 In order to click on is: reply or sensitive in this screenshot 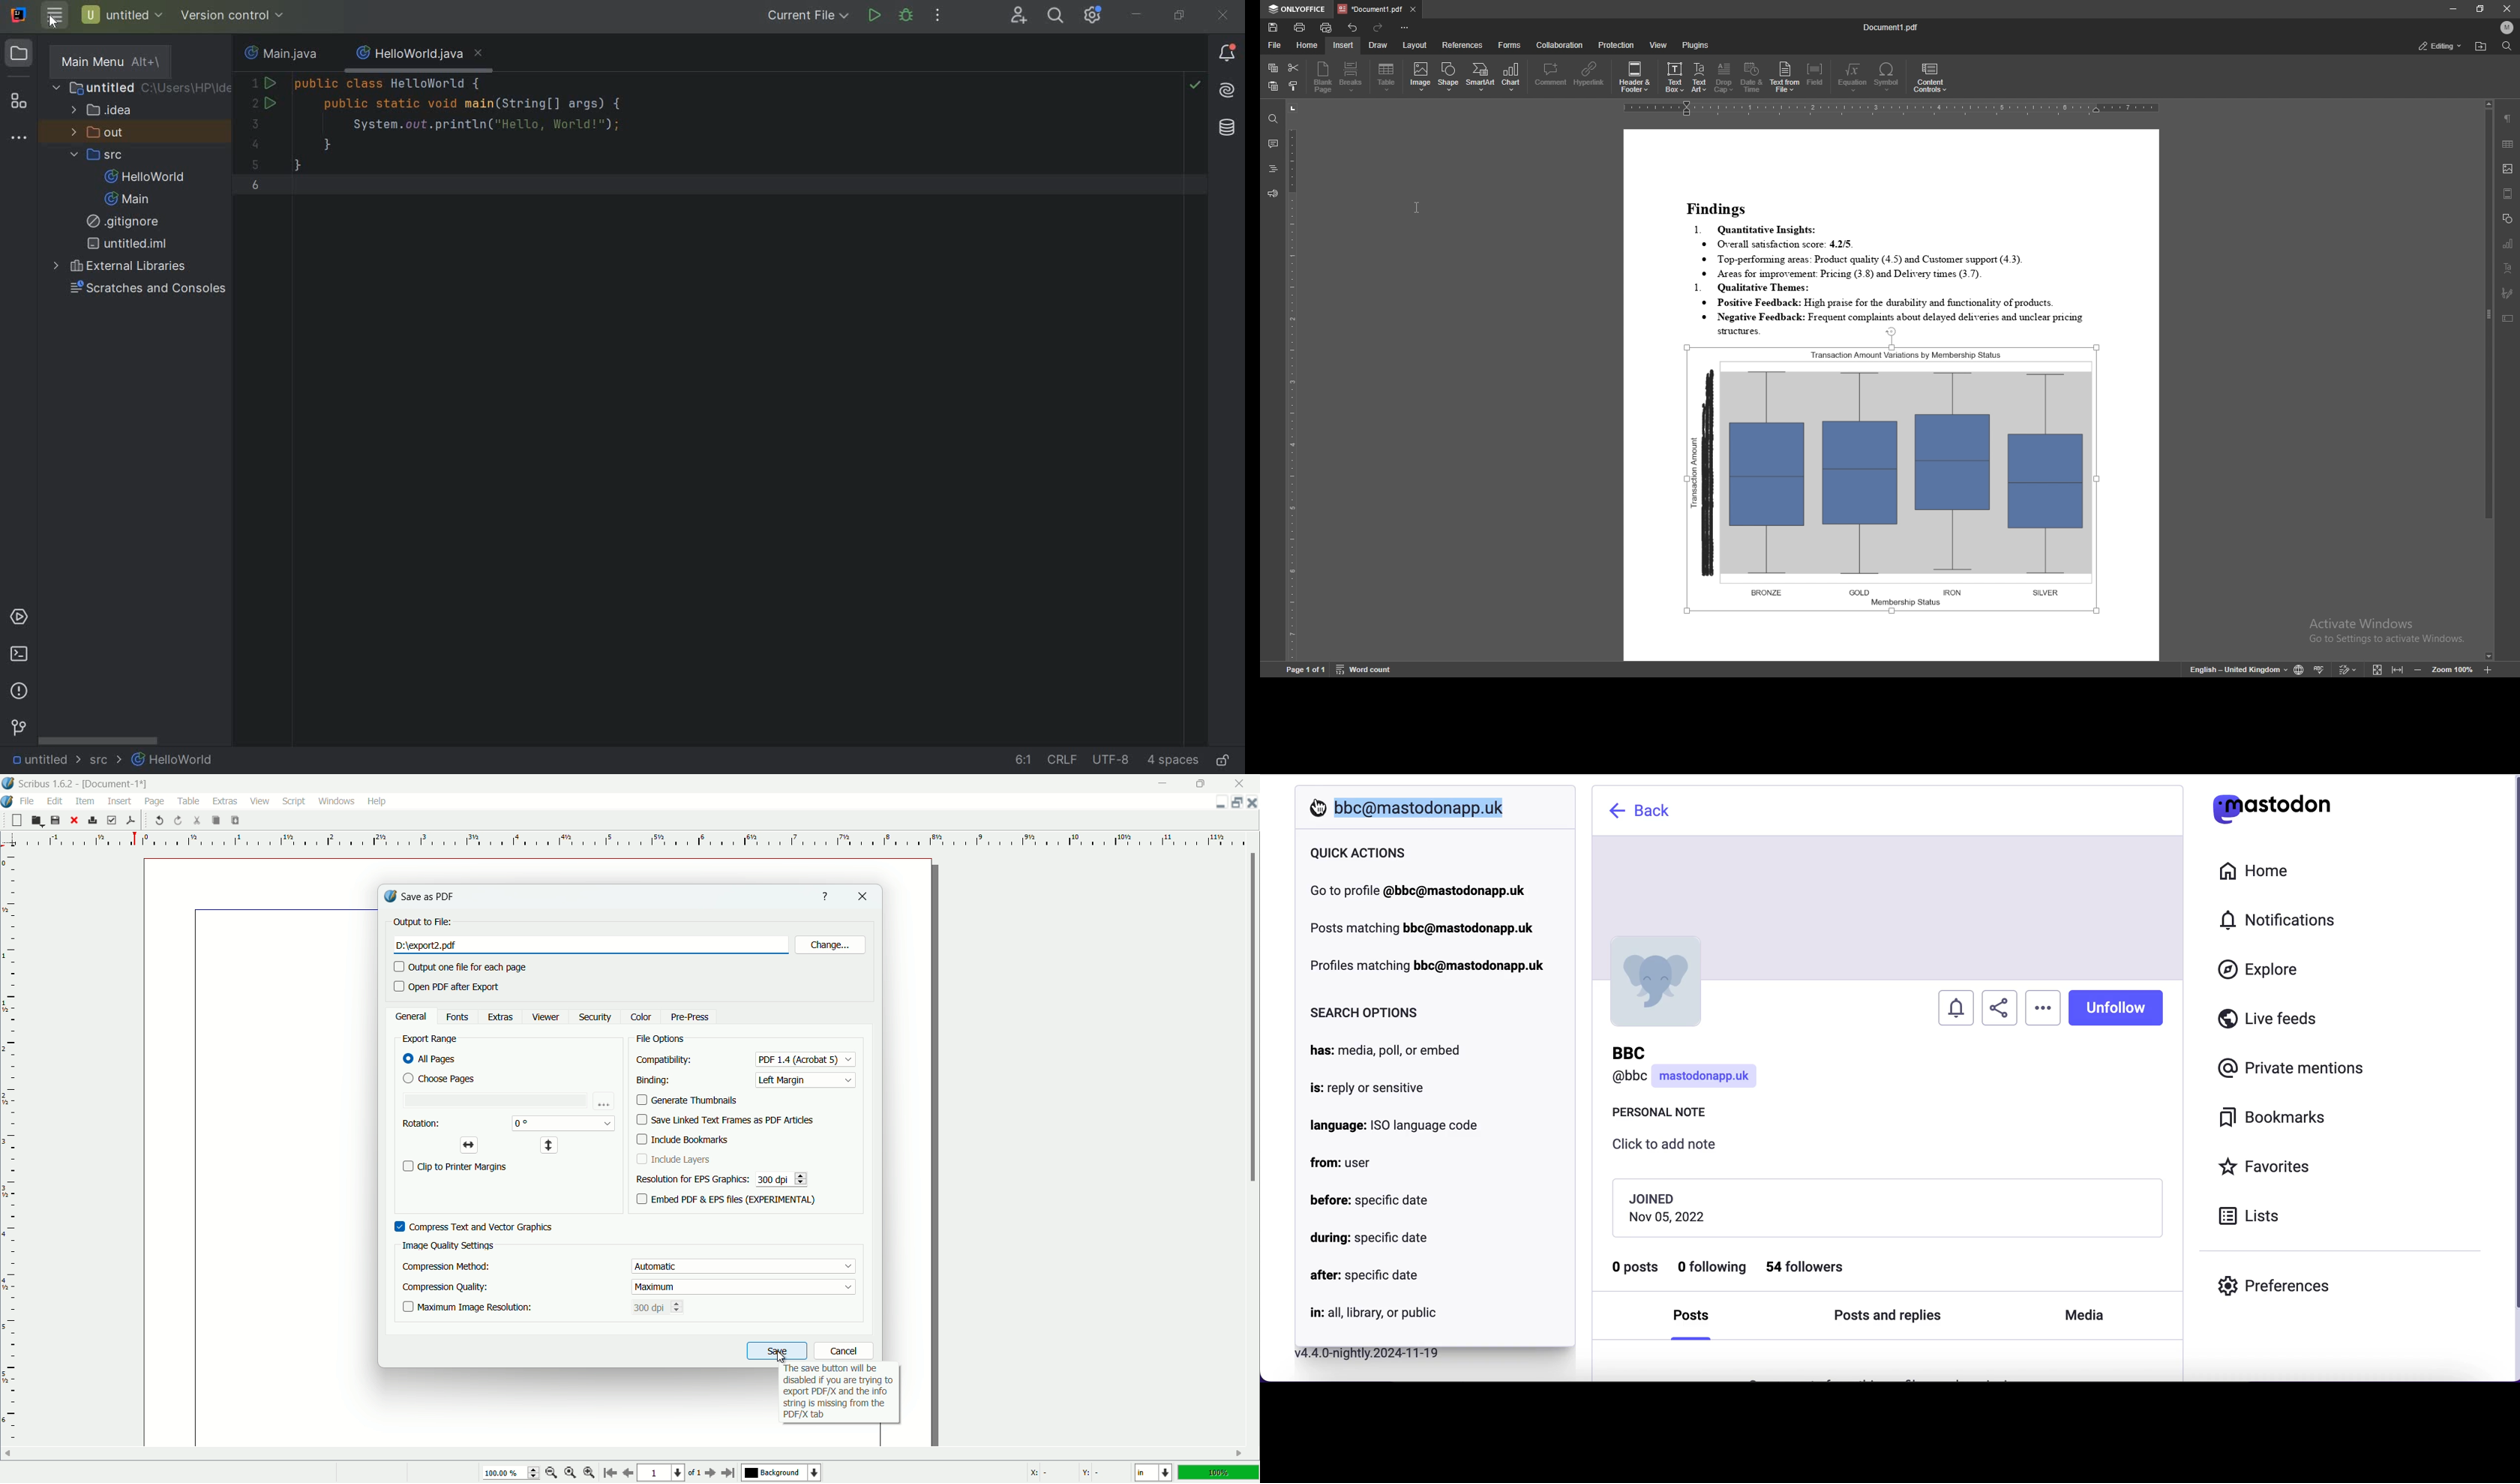, I will do `click(1367, 1089)`.